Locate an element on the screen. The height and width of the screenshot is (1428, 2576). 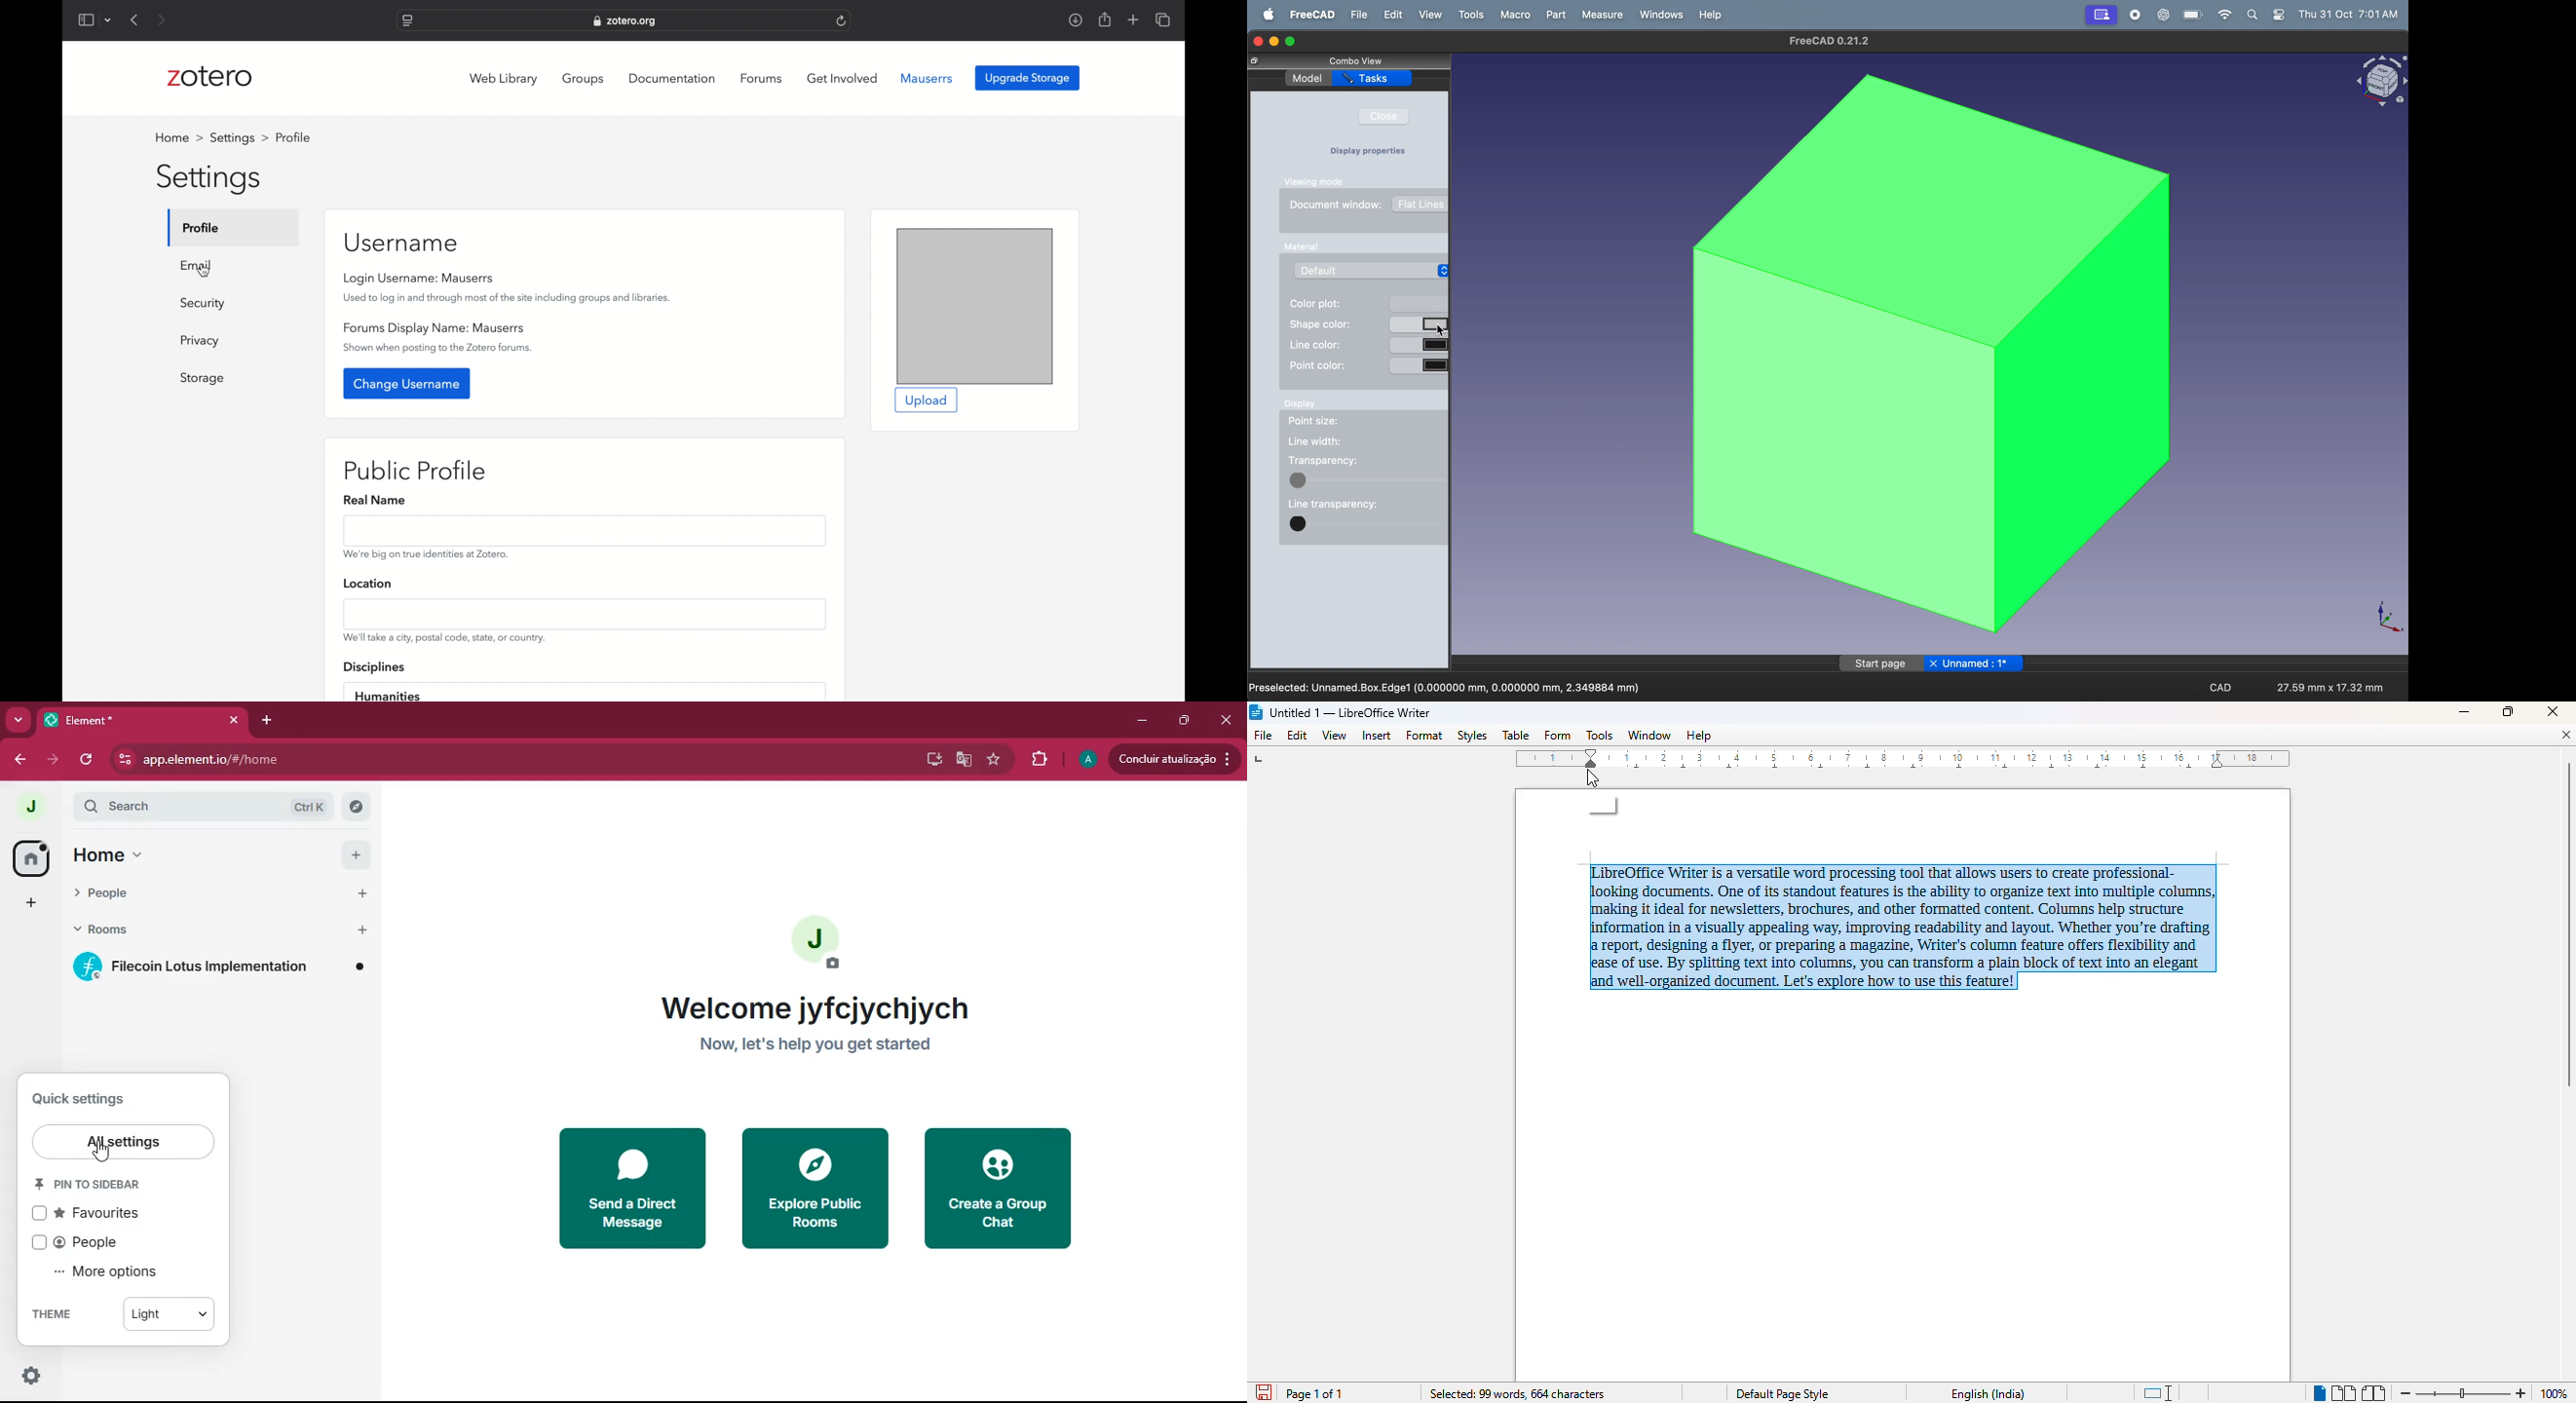
home is located at coordinates (183, 857).